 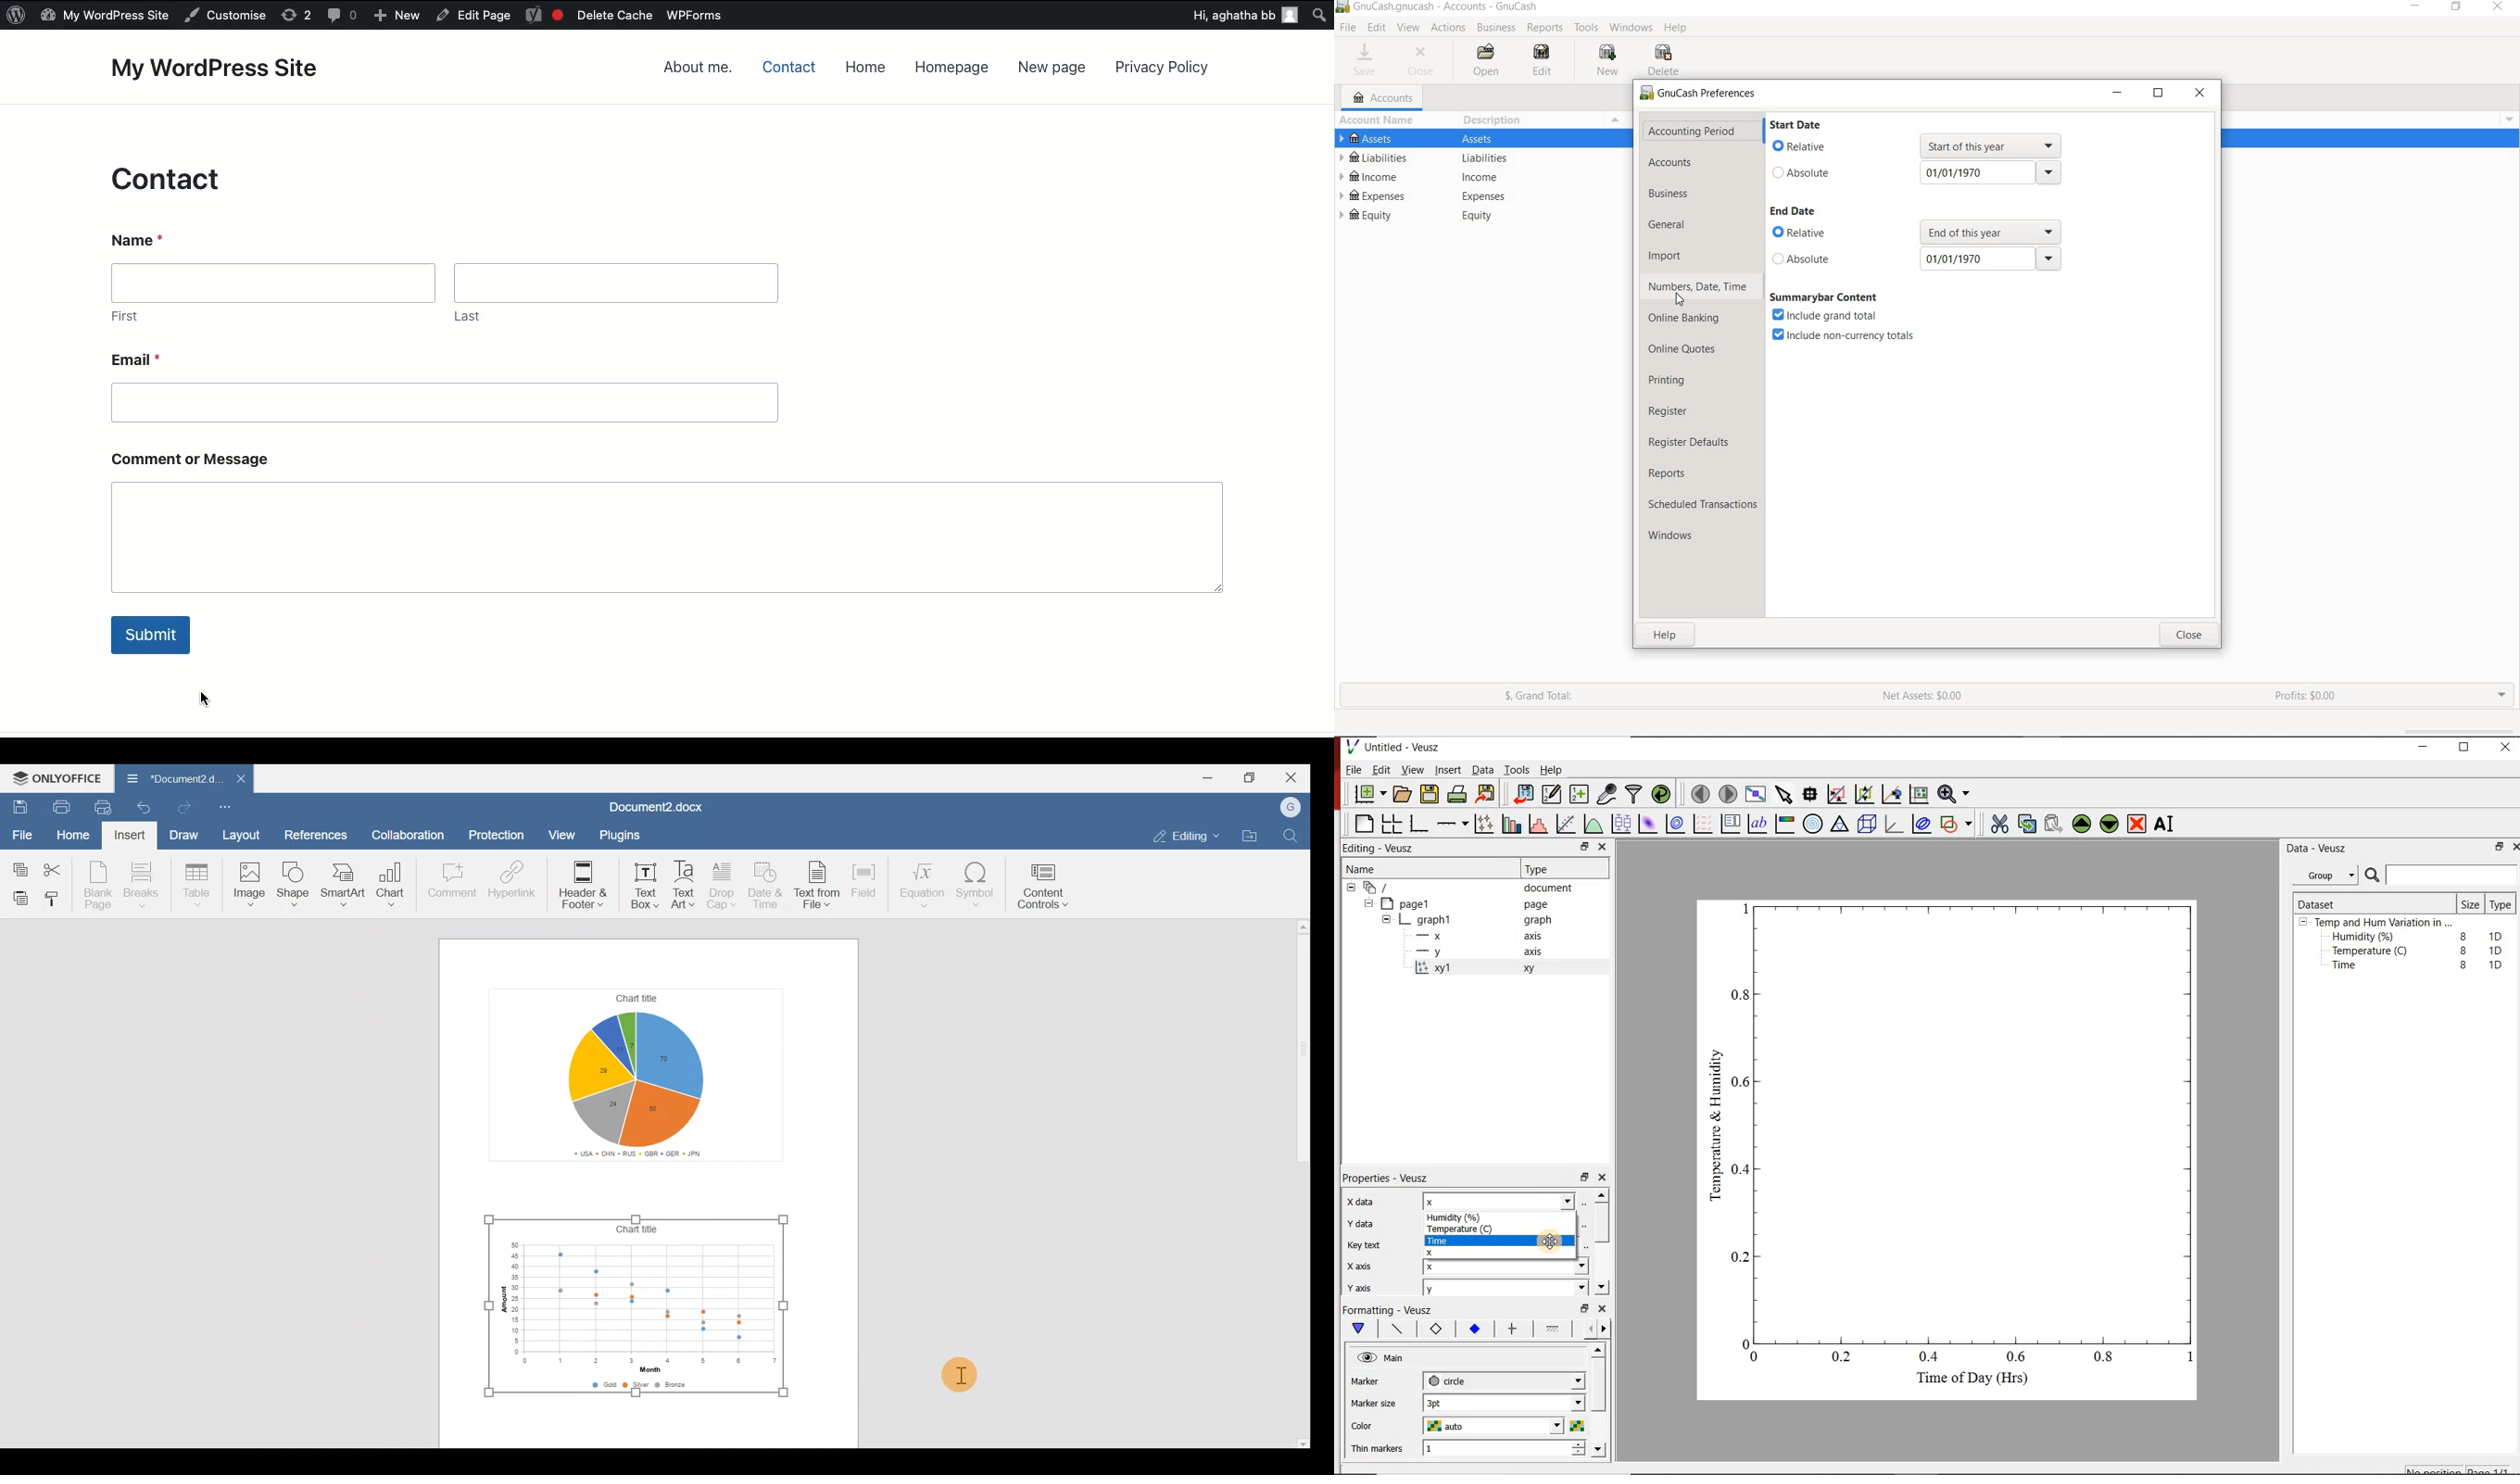 What do you see at coordinates (1291, 805) in the screenshot?
I see `Account name` at bounding box center [1291, 805].